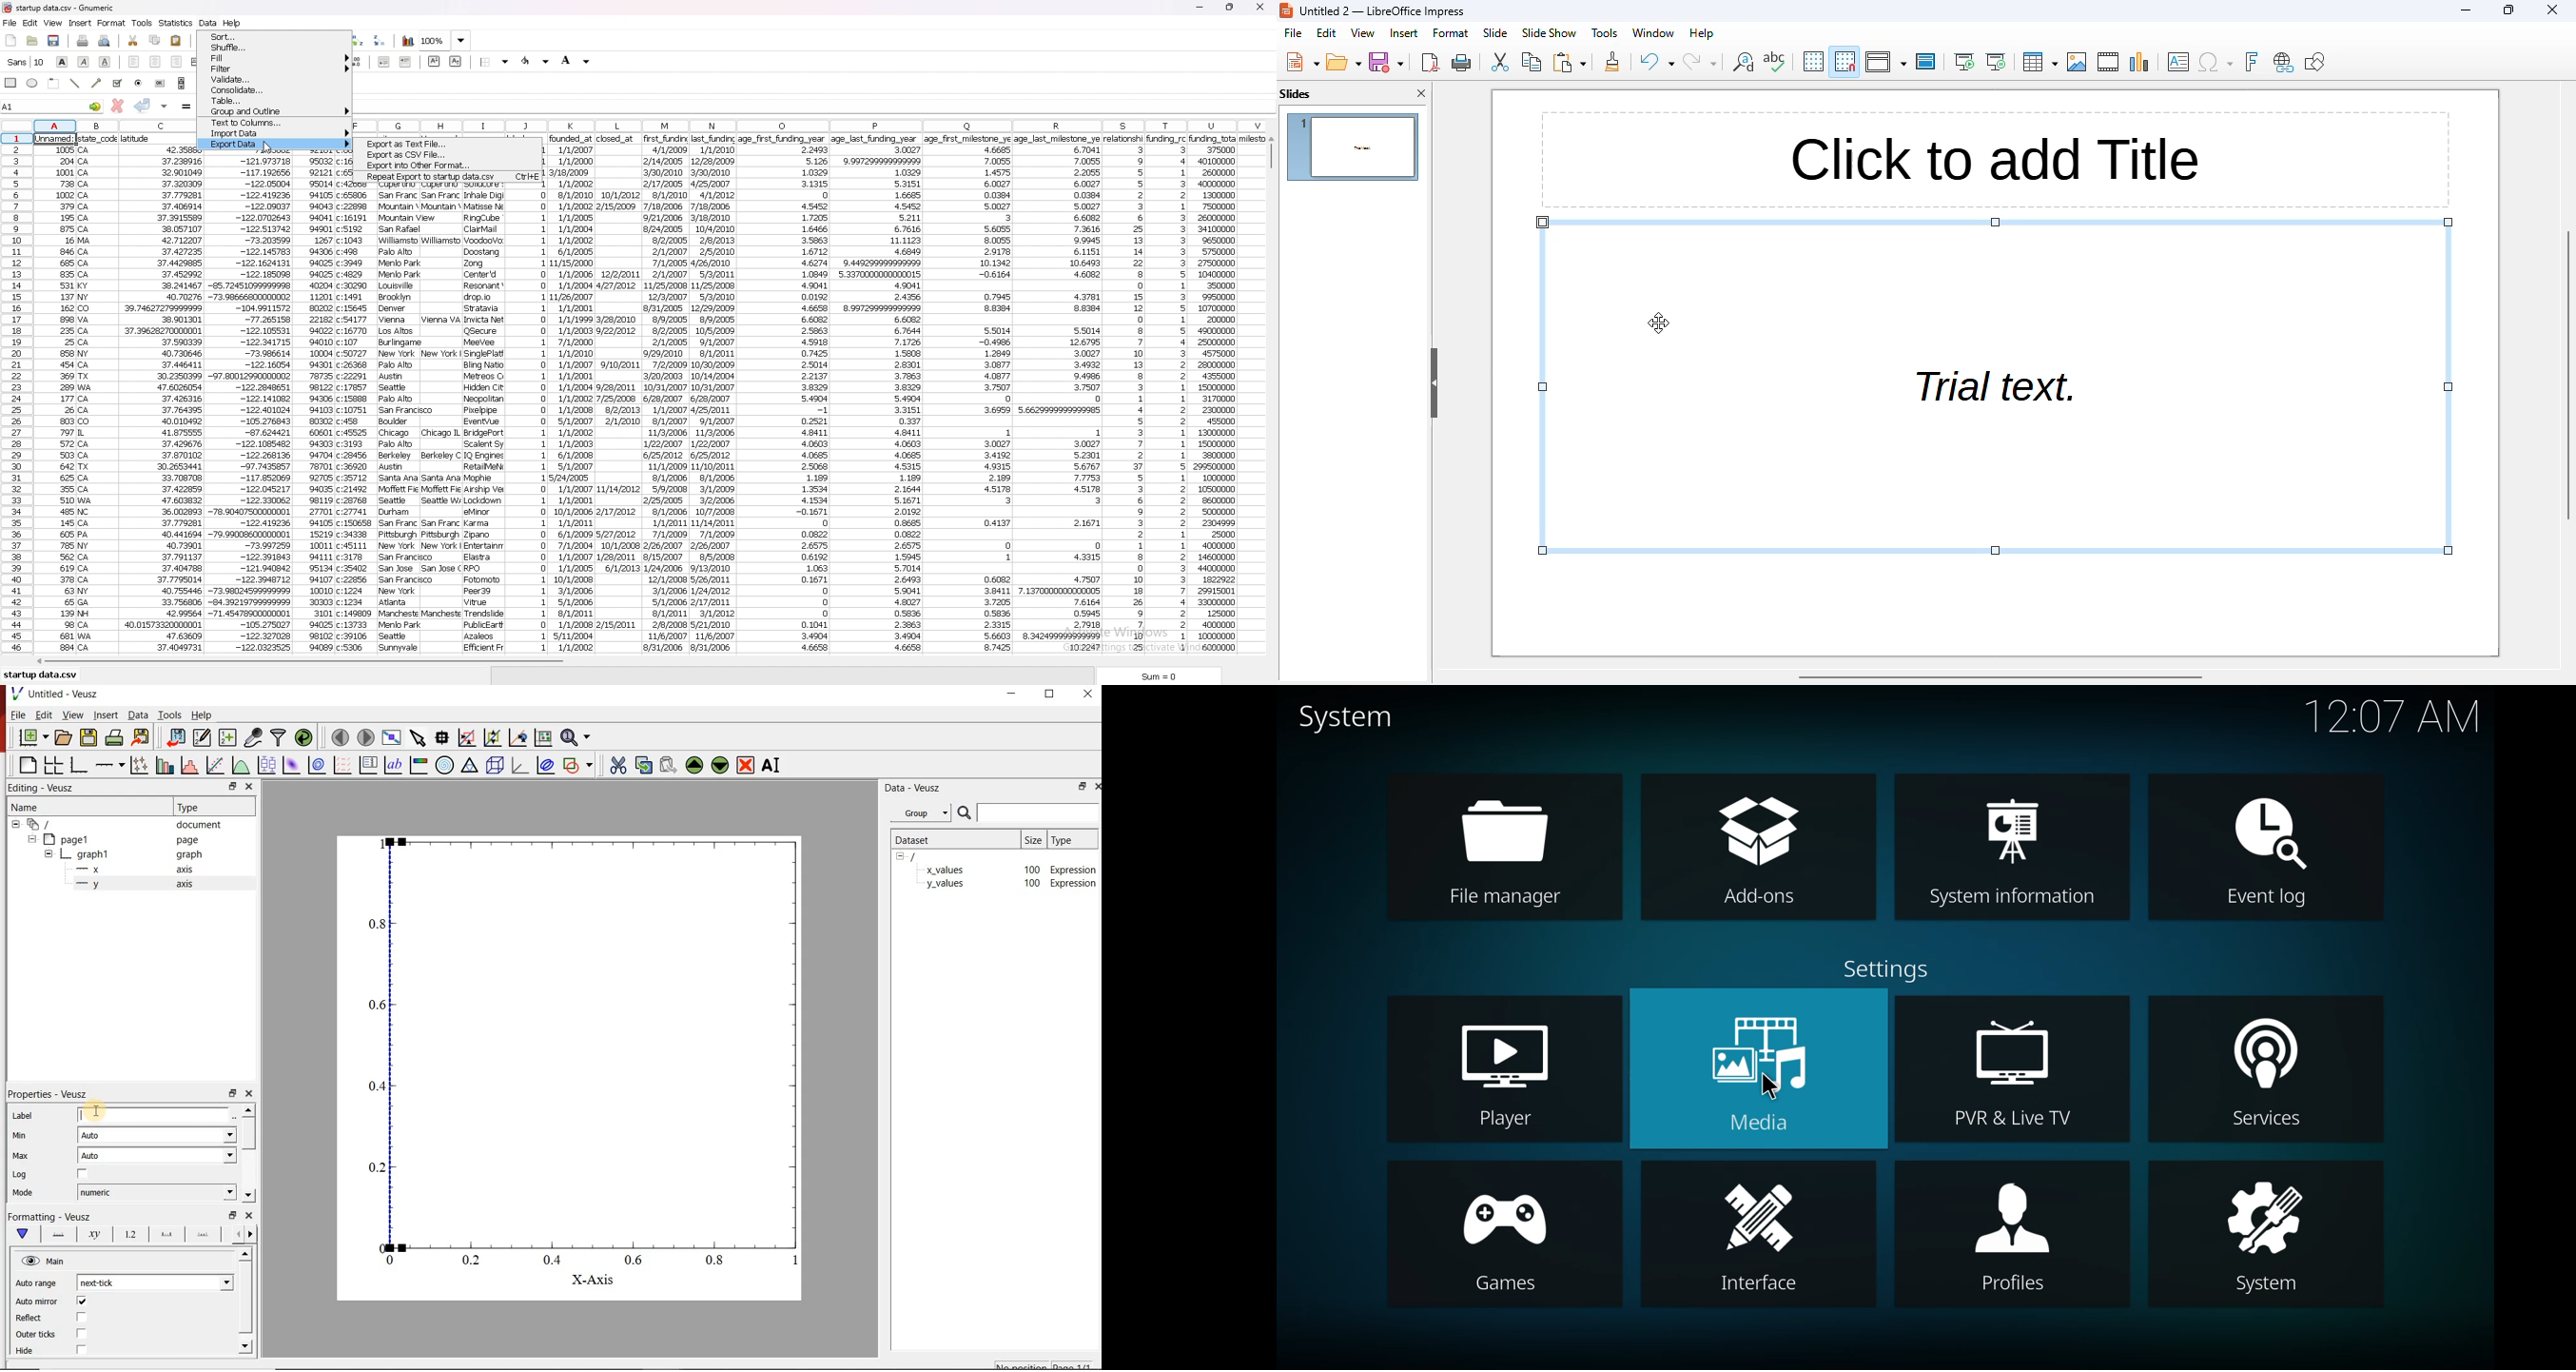  Describe the element at coordinates (187, 106) in the screenshot. I see `formula` at that location.